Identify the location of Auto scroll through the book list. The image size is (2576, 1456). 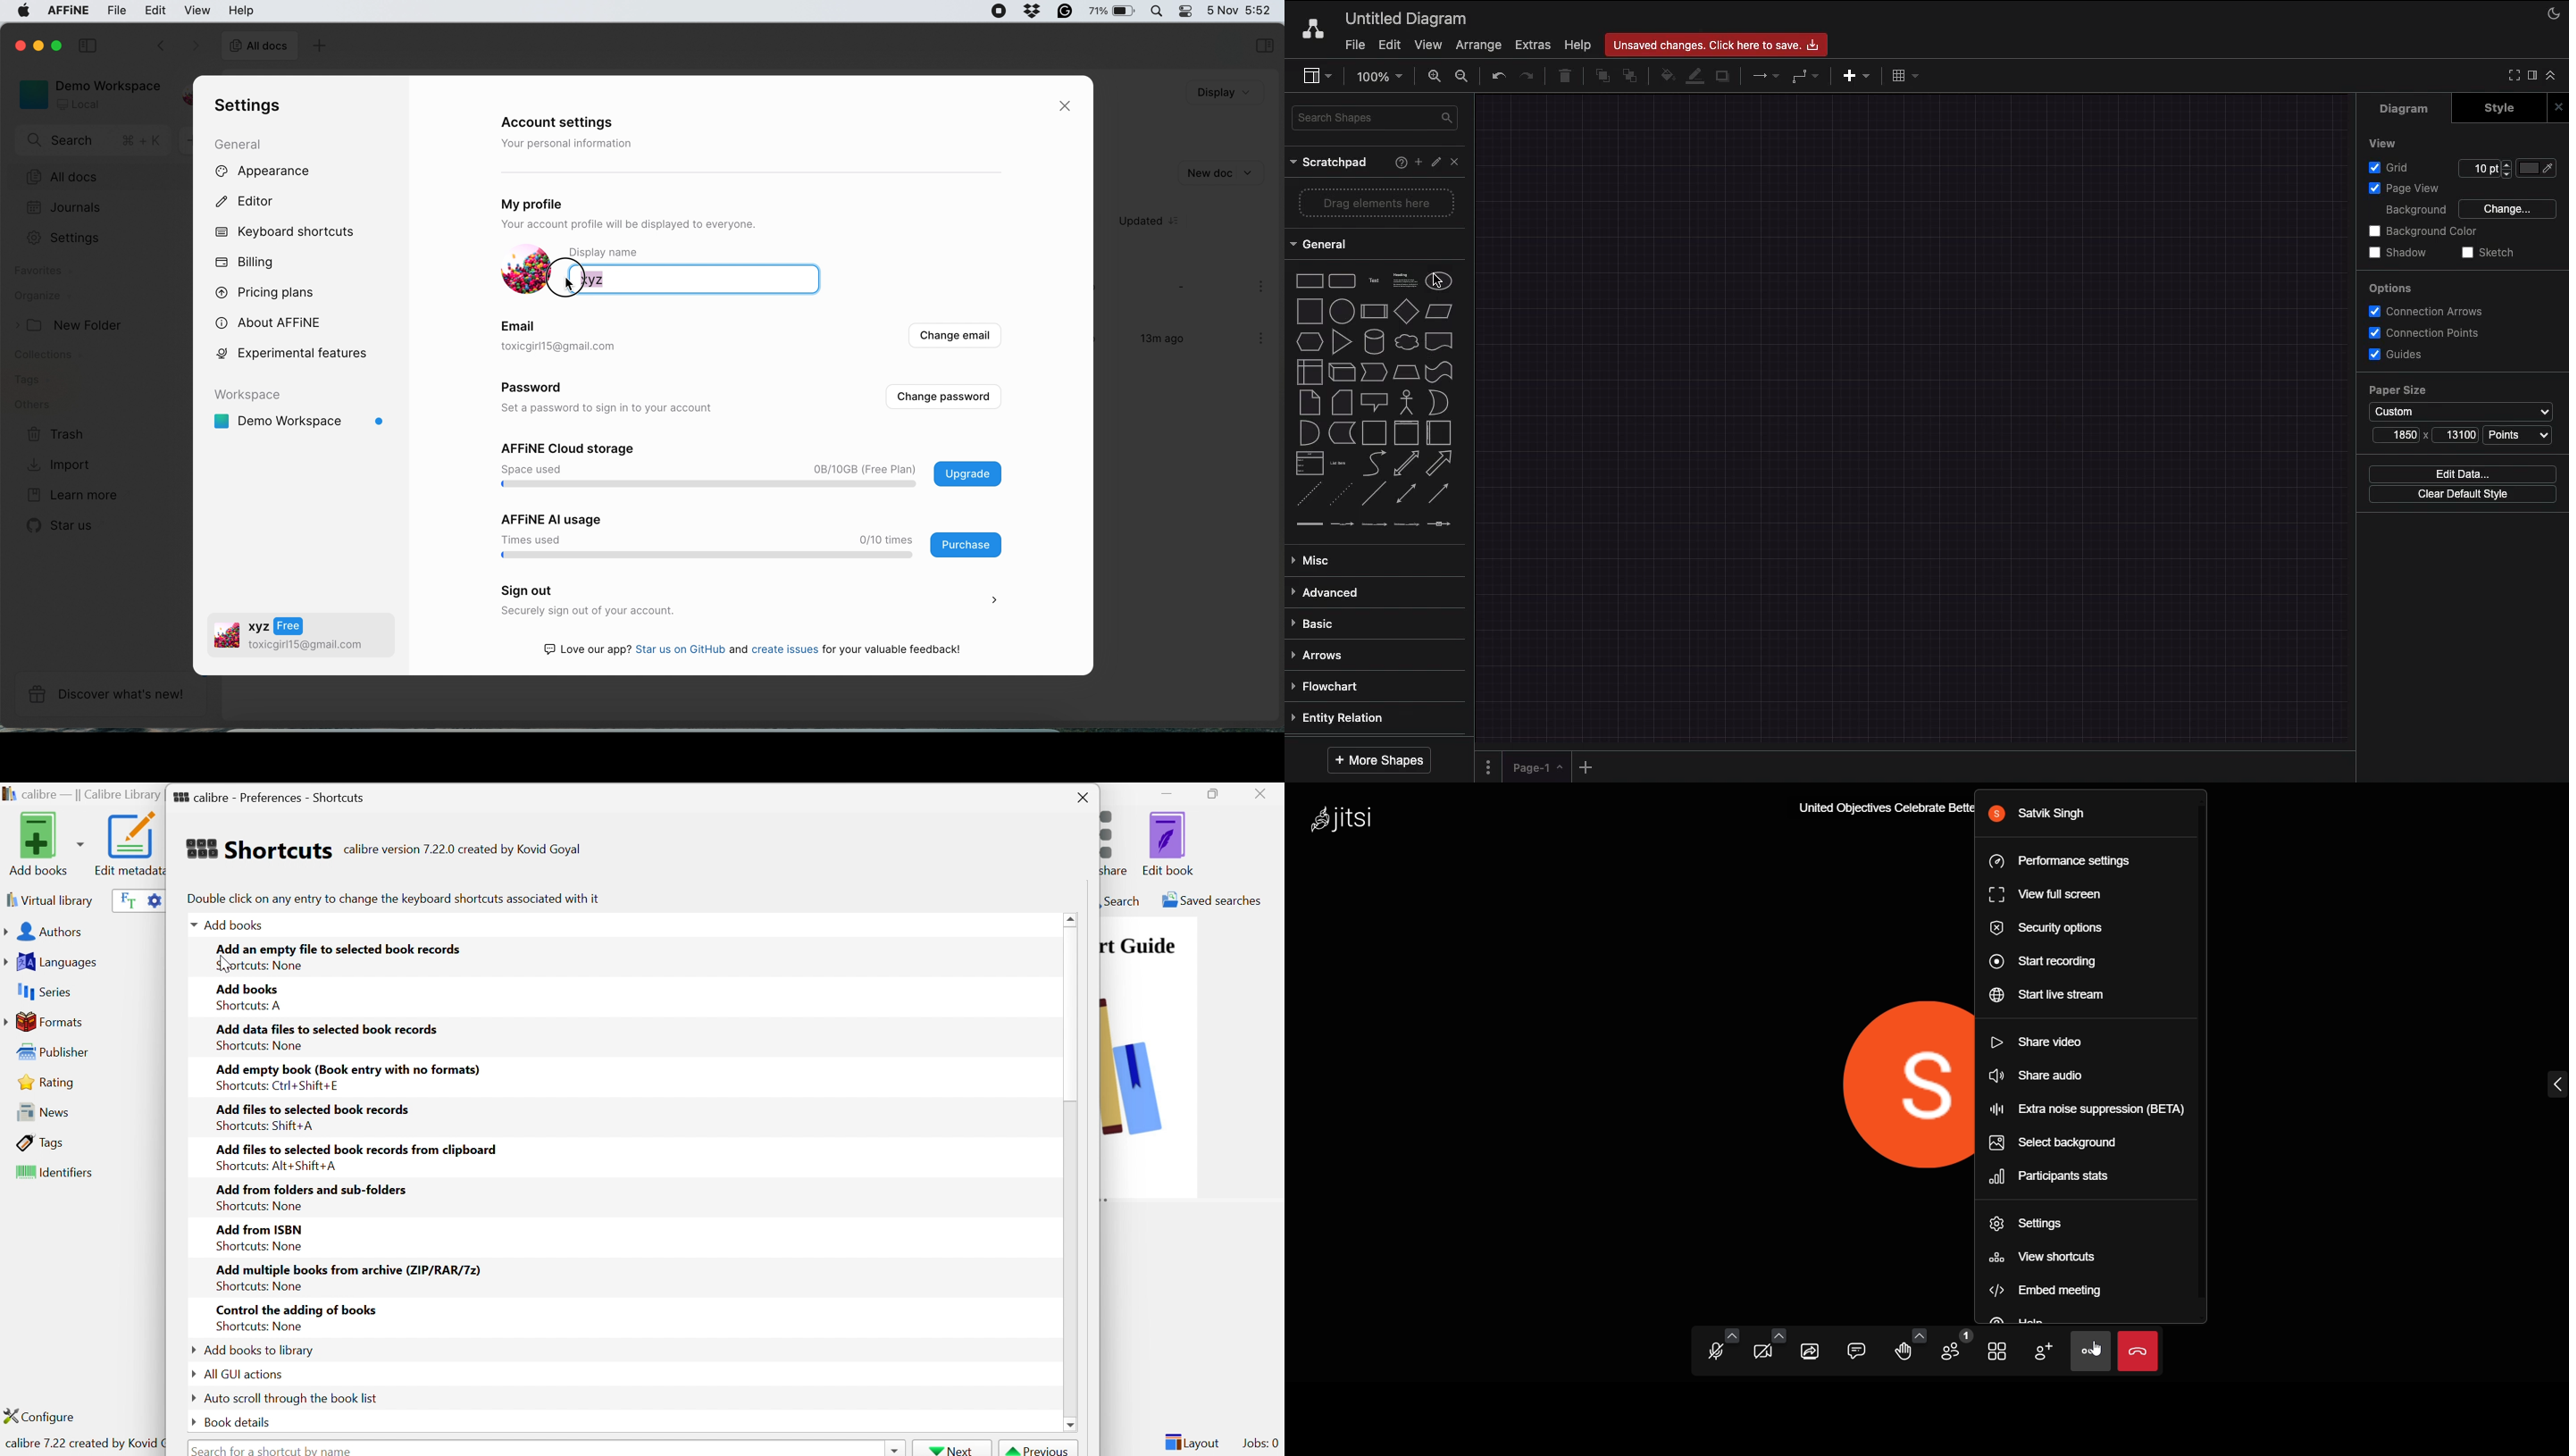
(292, 1397).